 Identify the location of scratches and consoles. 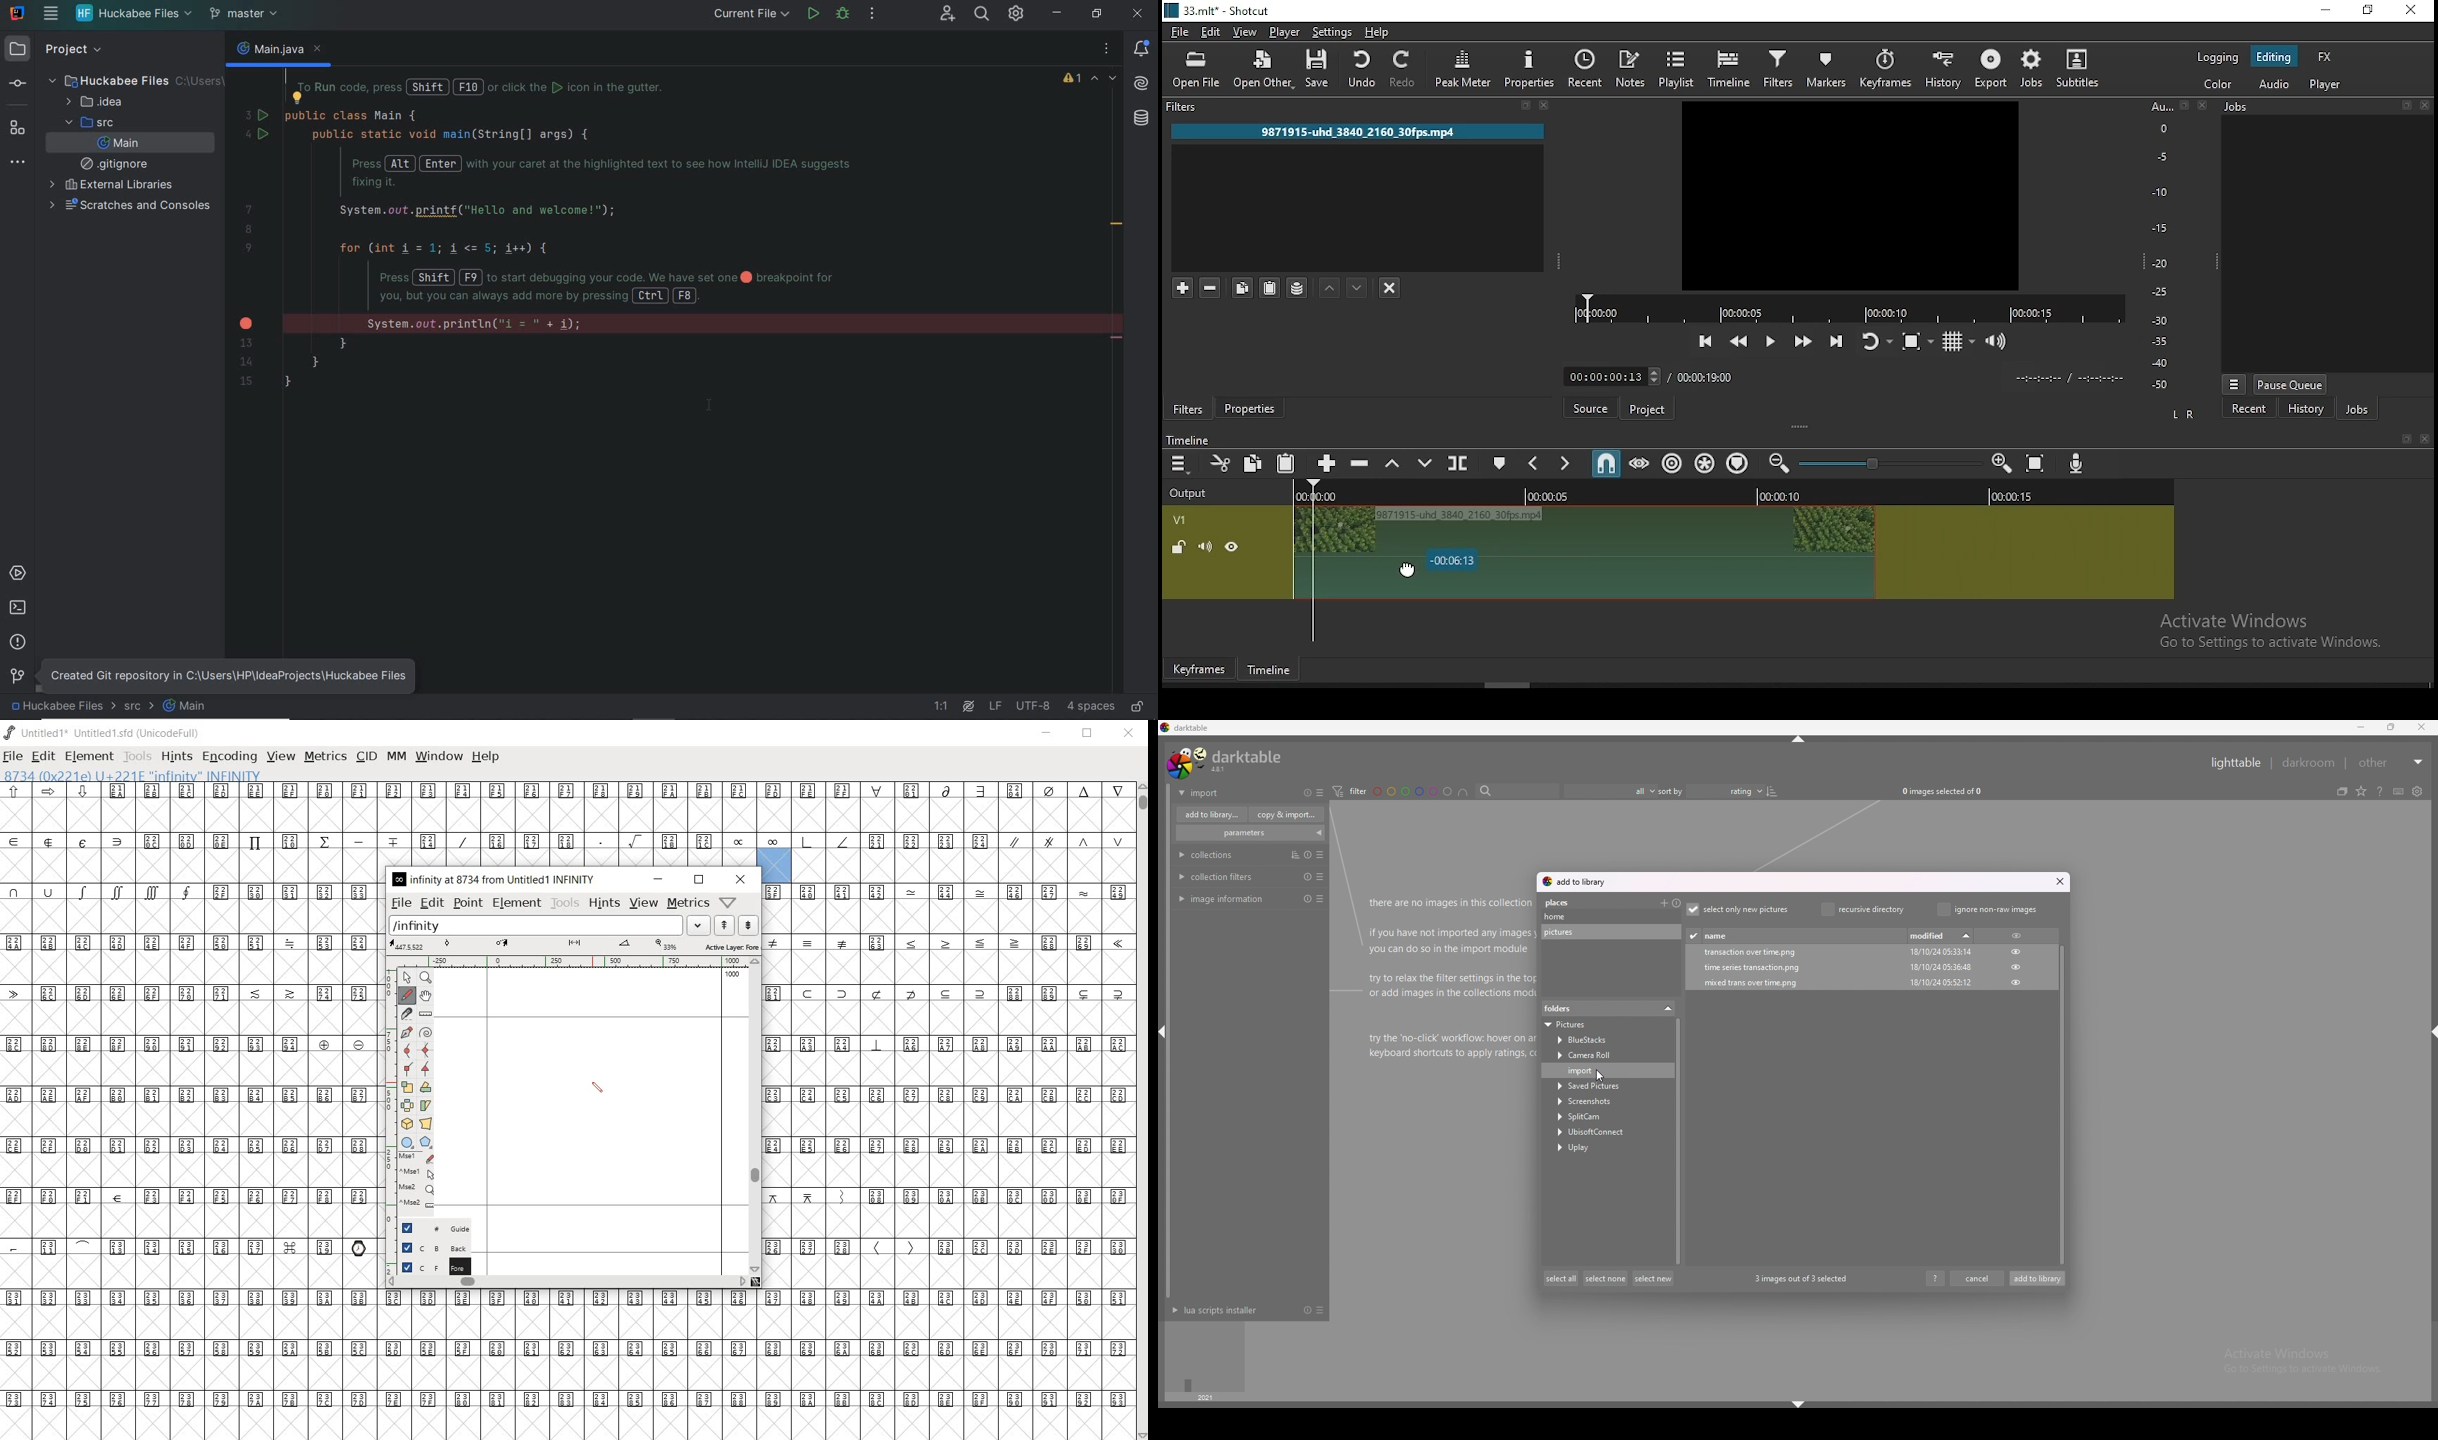
(131, 206).